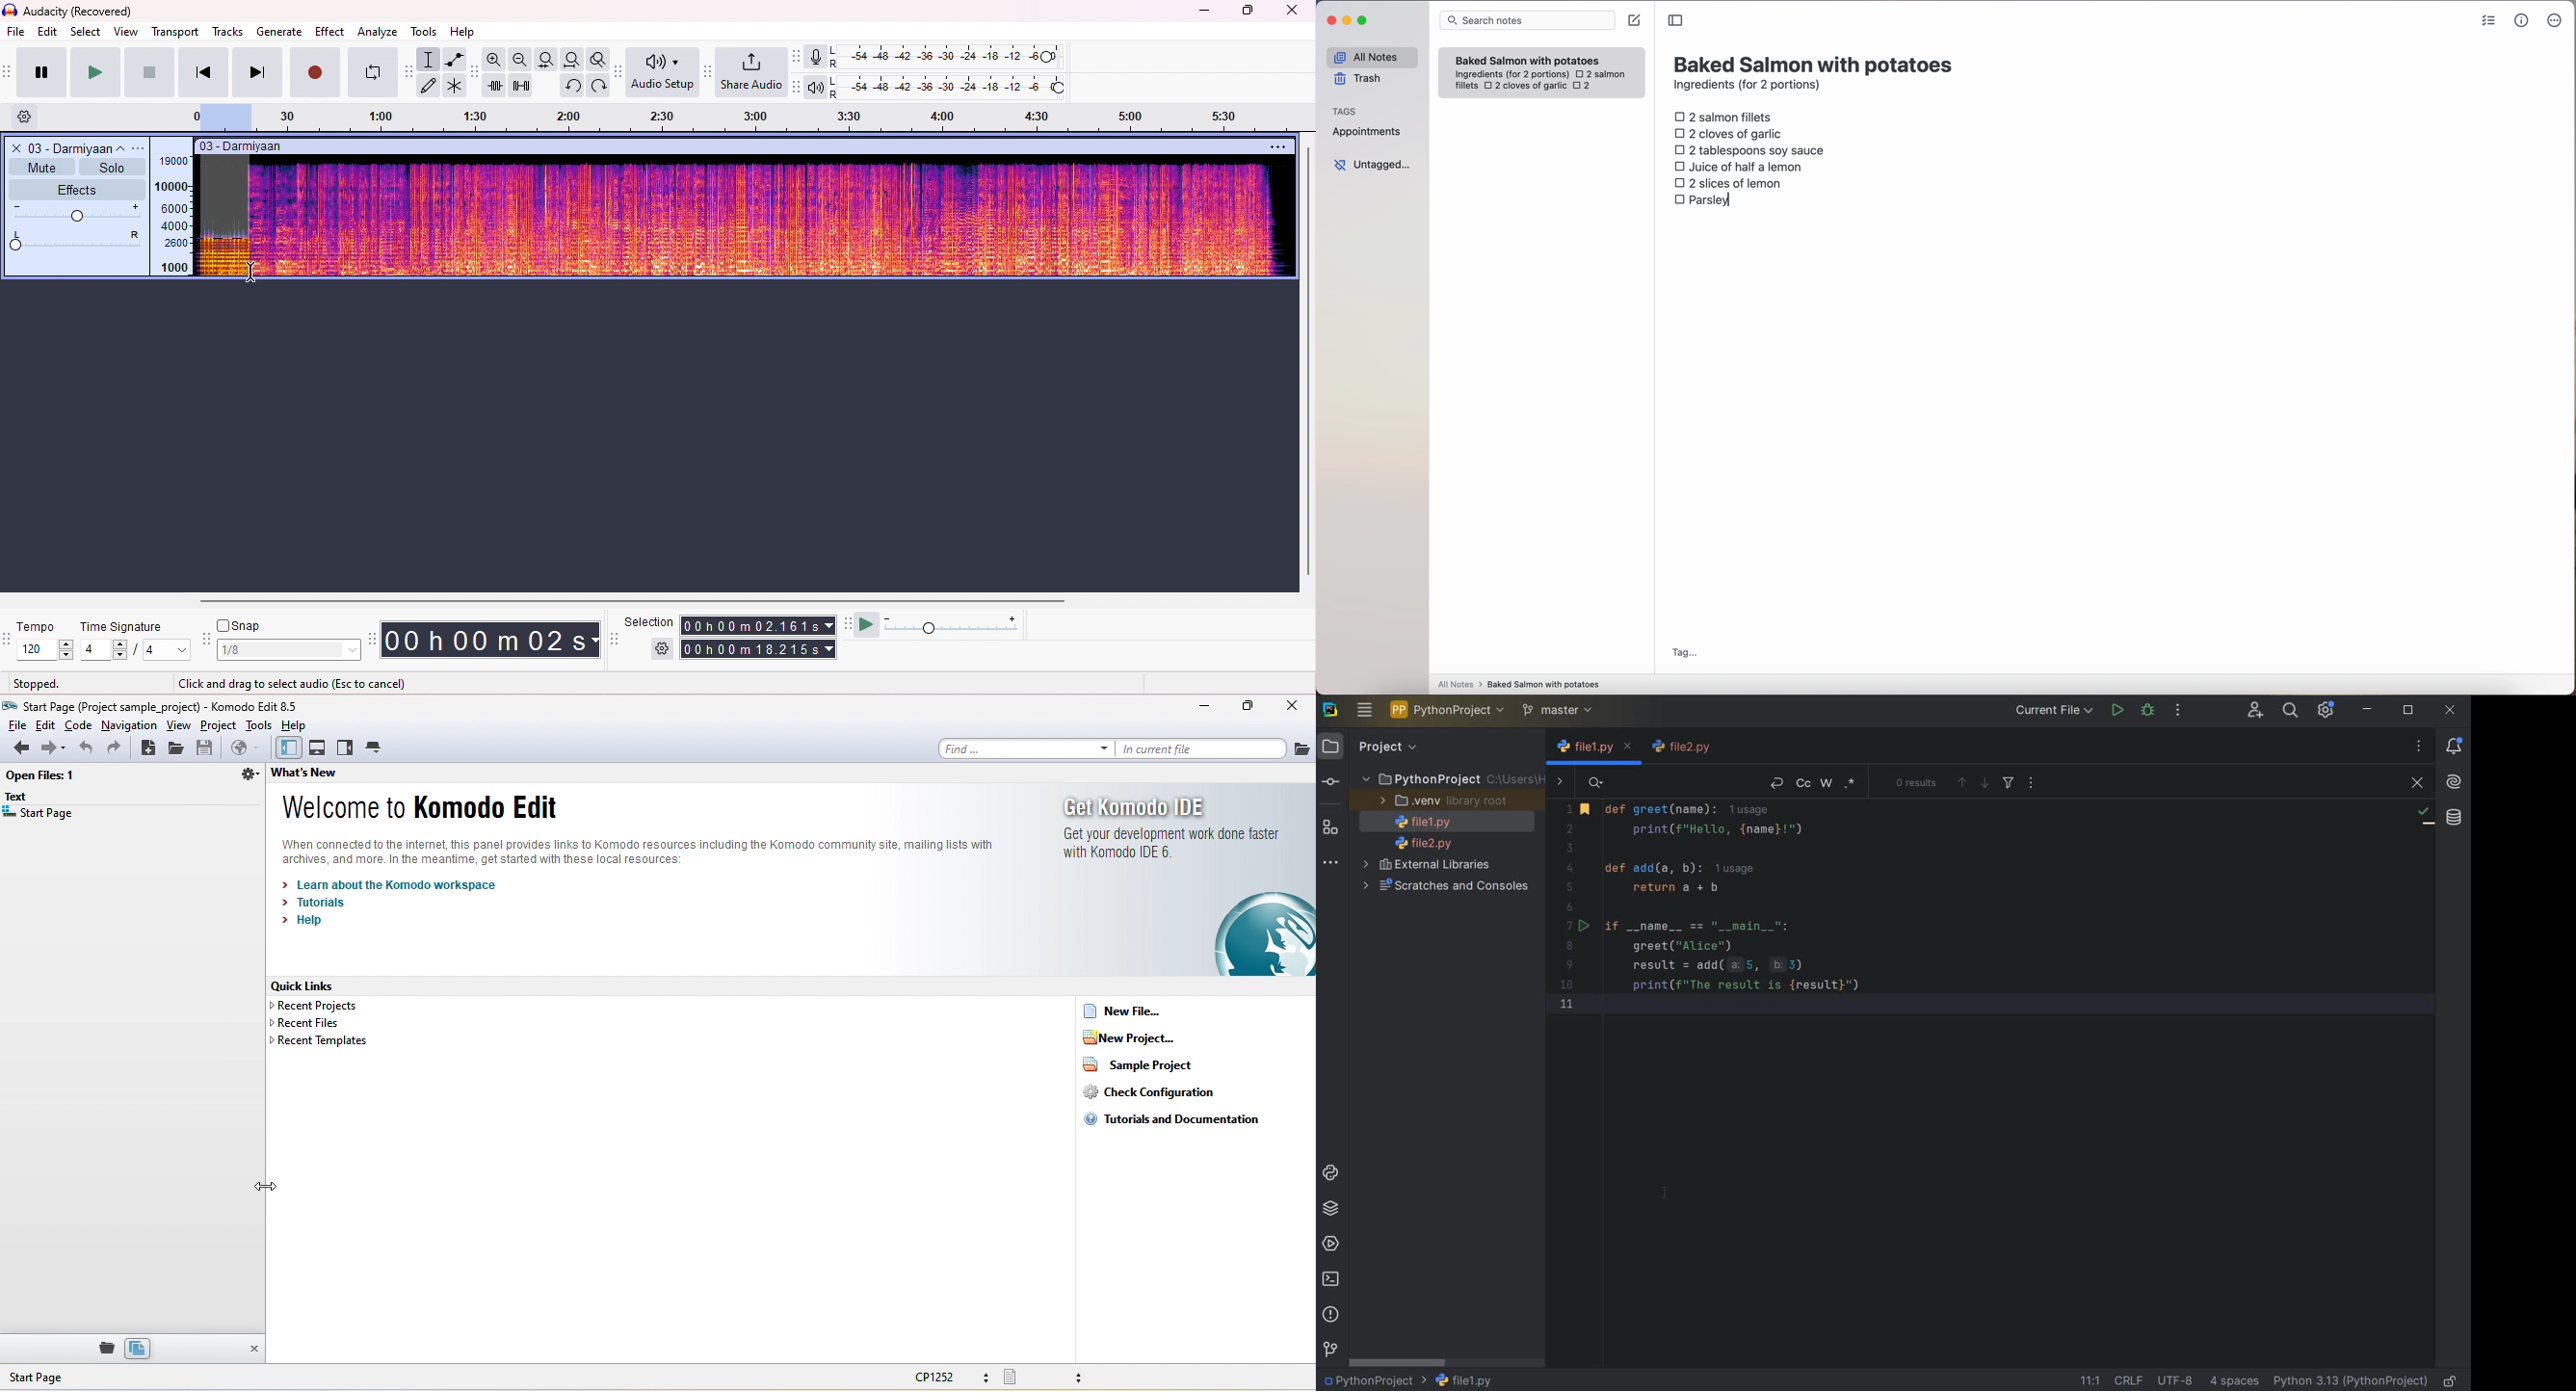 This screenshot has width=2576, height=1400. What do you see at coordinates (1291, 12) in the screenshot?
I see `close` at bounding box center [1291, 12].